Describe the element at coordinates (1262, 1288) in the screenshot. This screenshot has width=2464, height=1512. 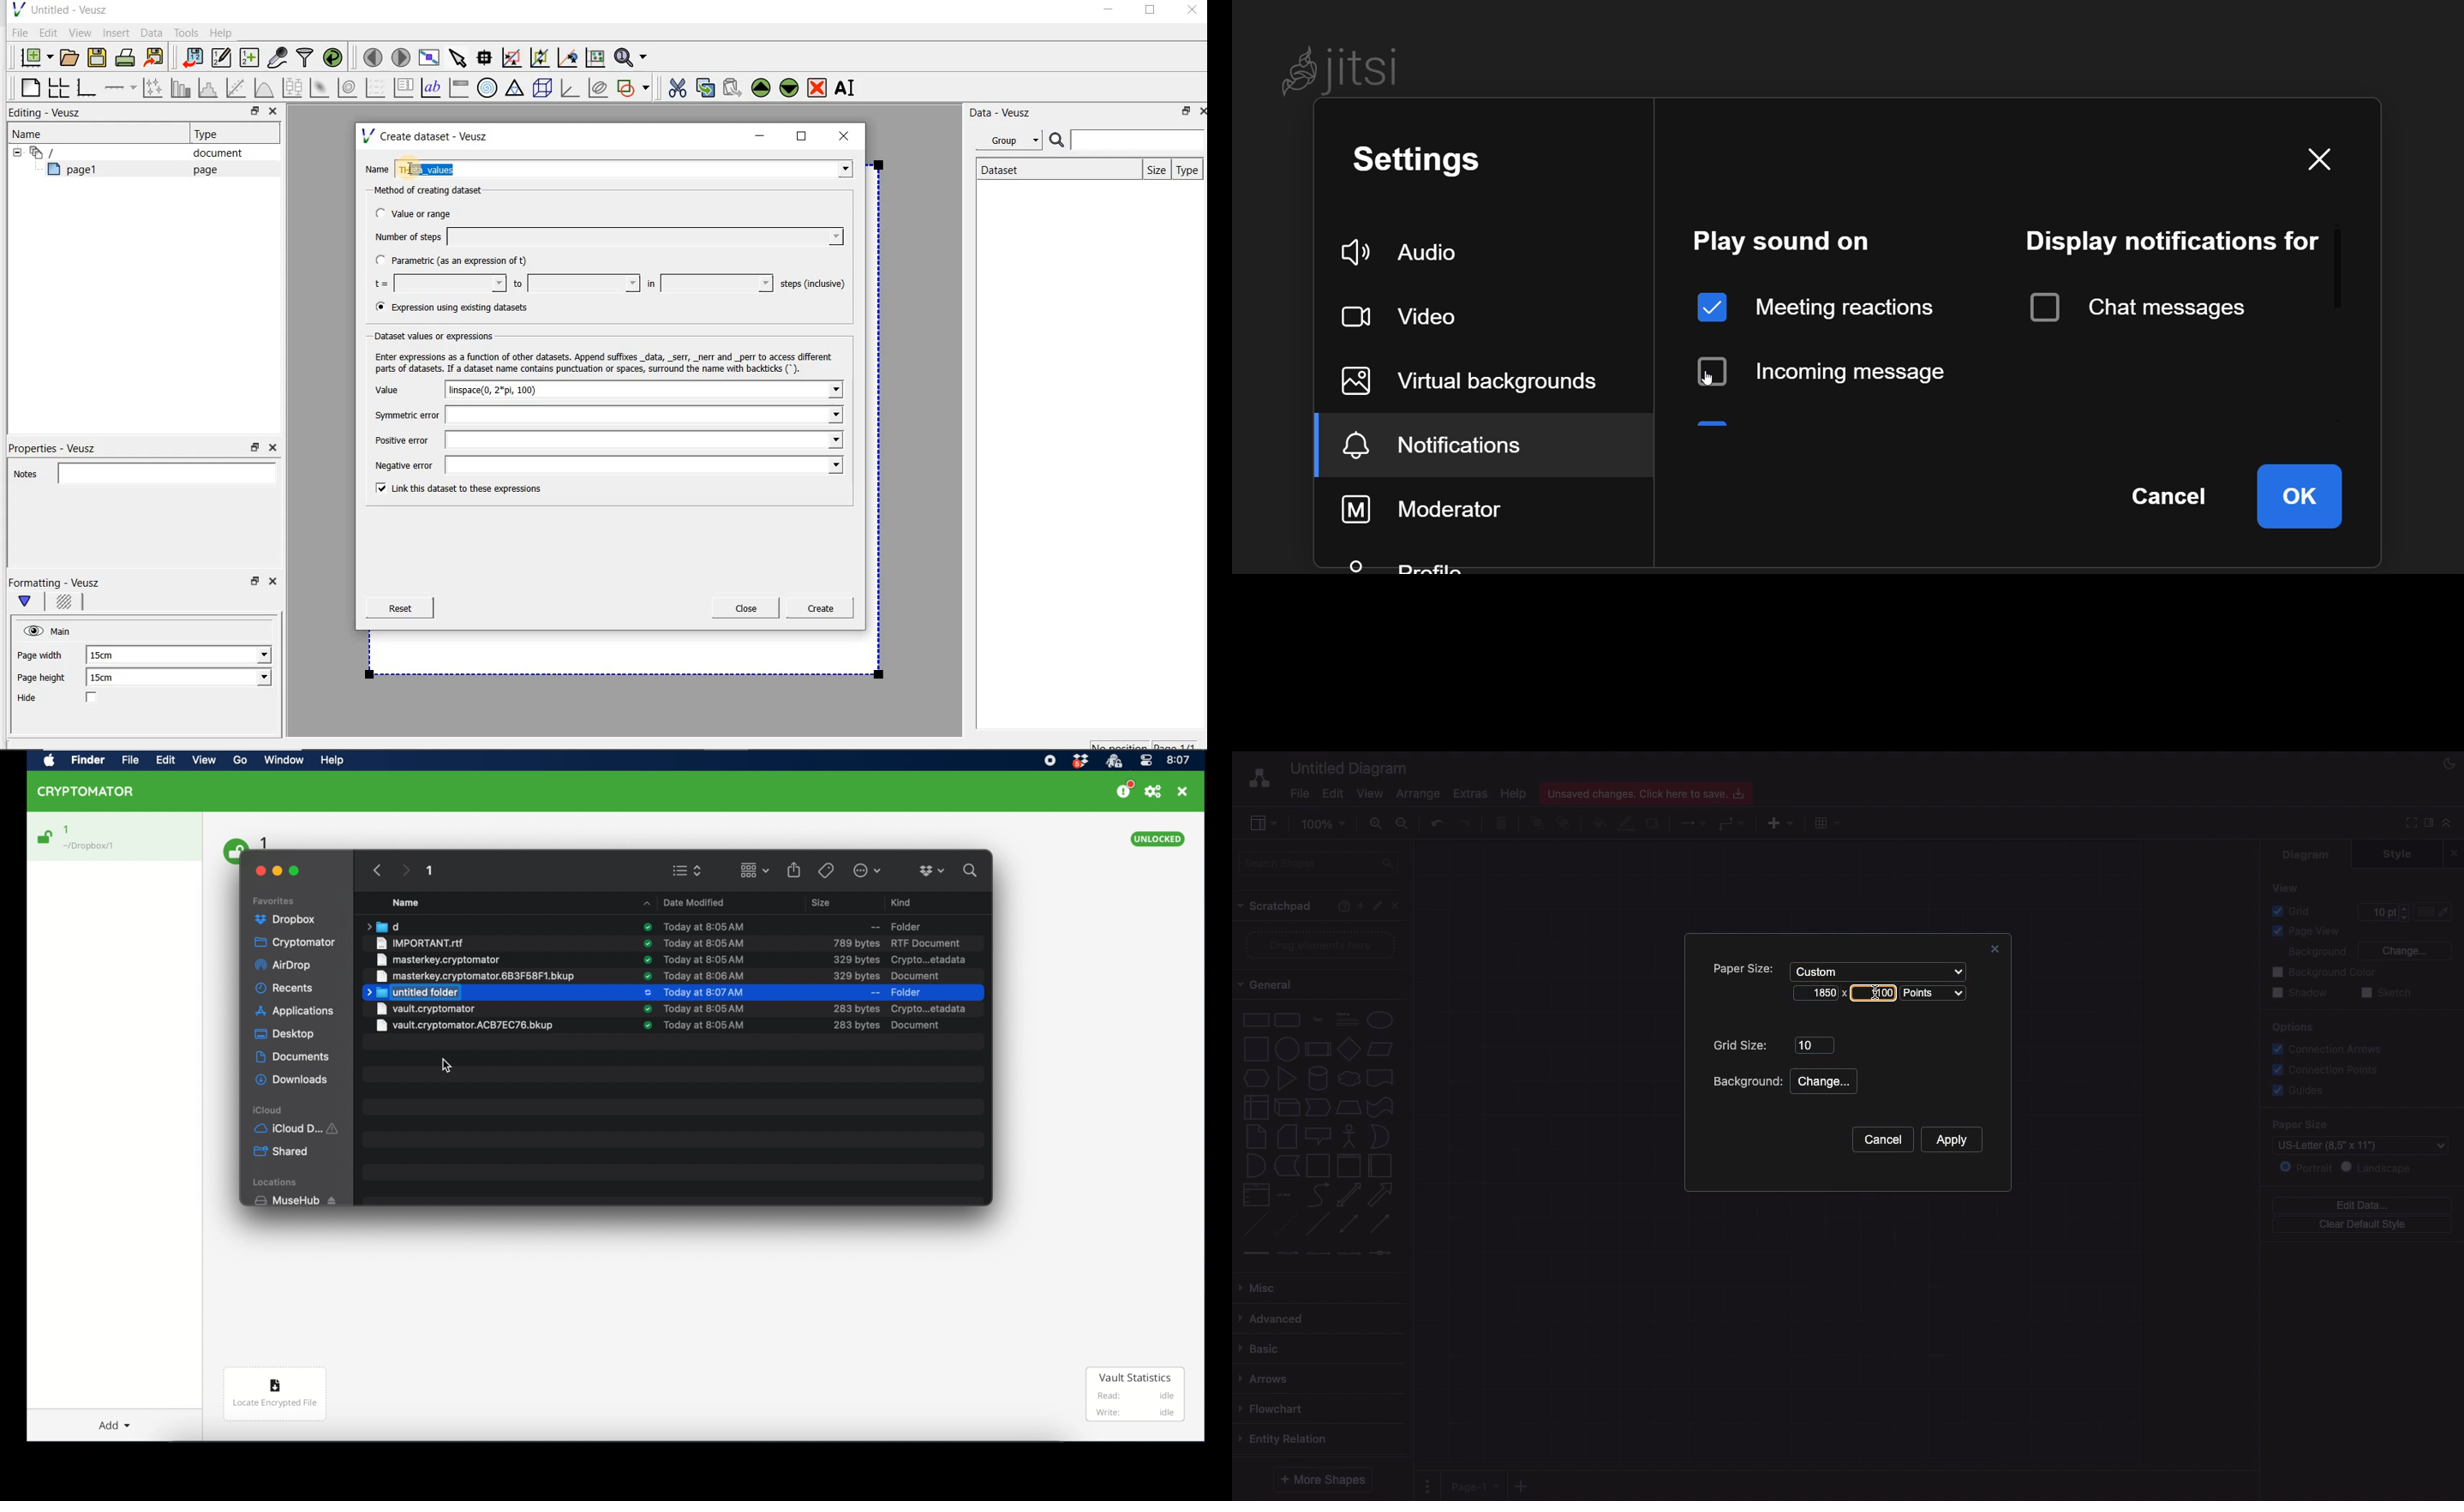
I see `Misc` at that location.